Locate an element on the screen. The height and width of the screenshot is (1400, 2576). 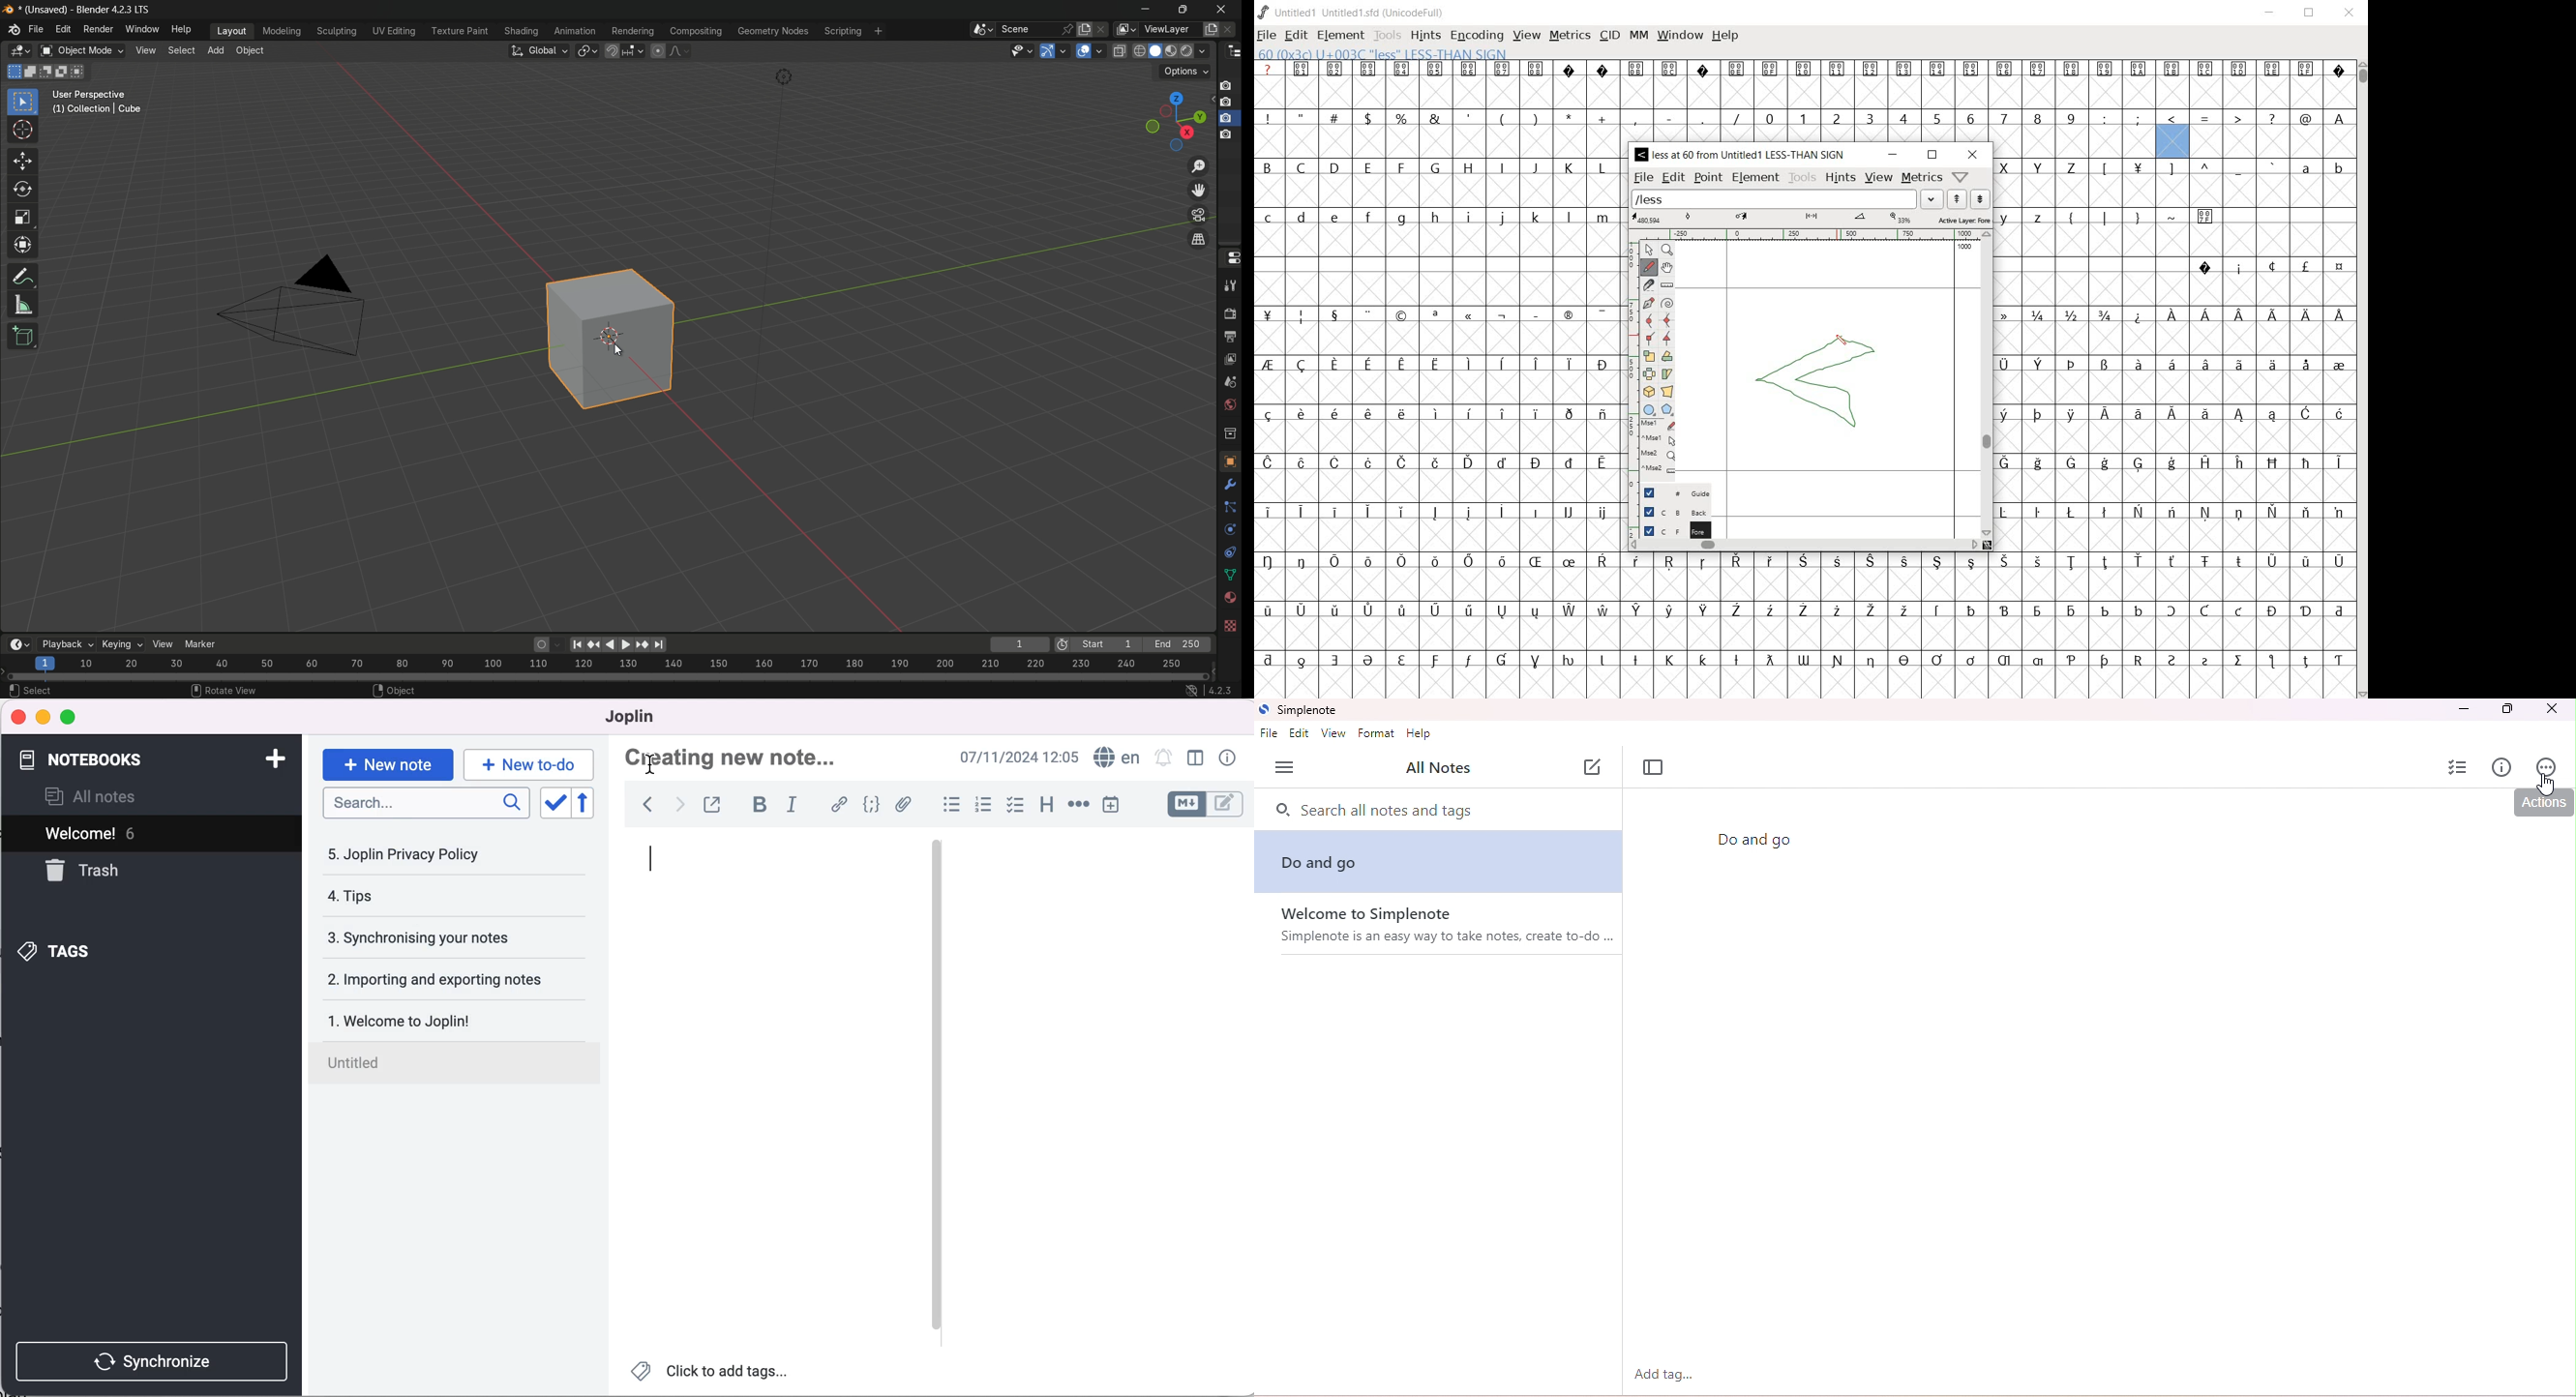
extend existing selection is located at coordinates (32, 72).